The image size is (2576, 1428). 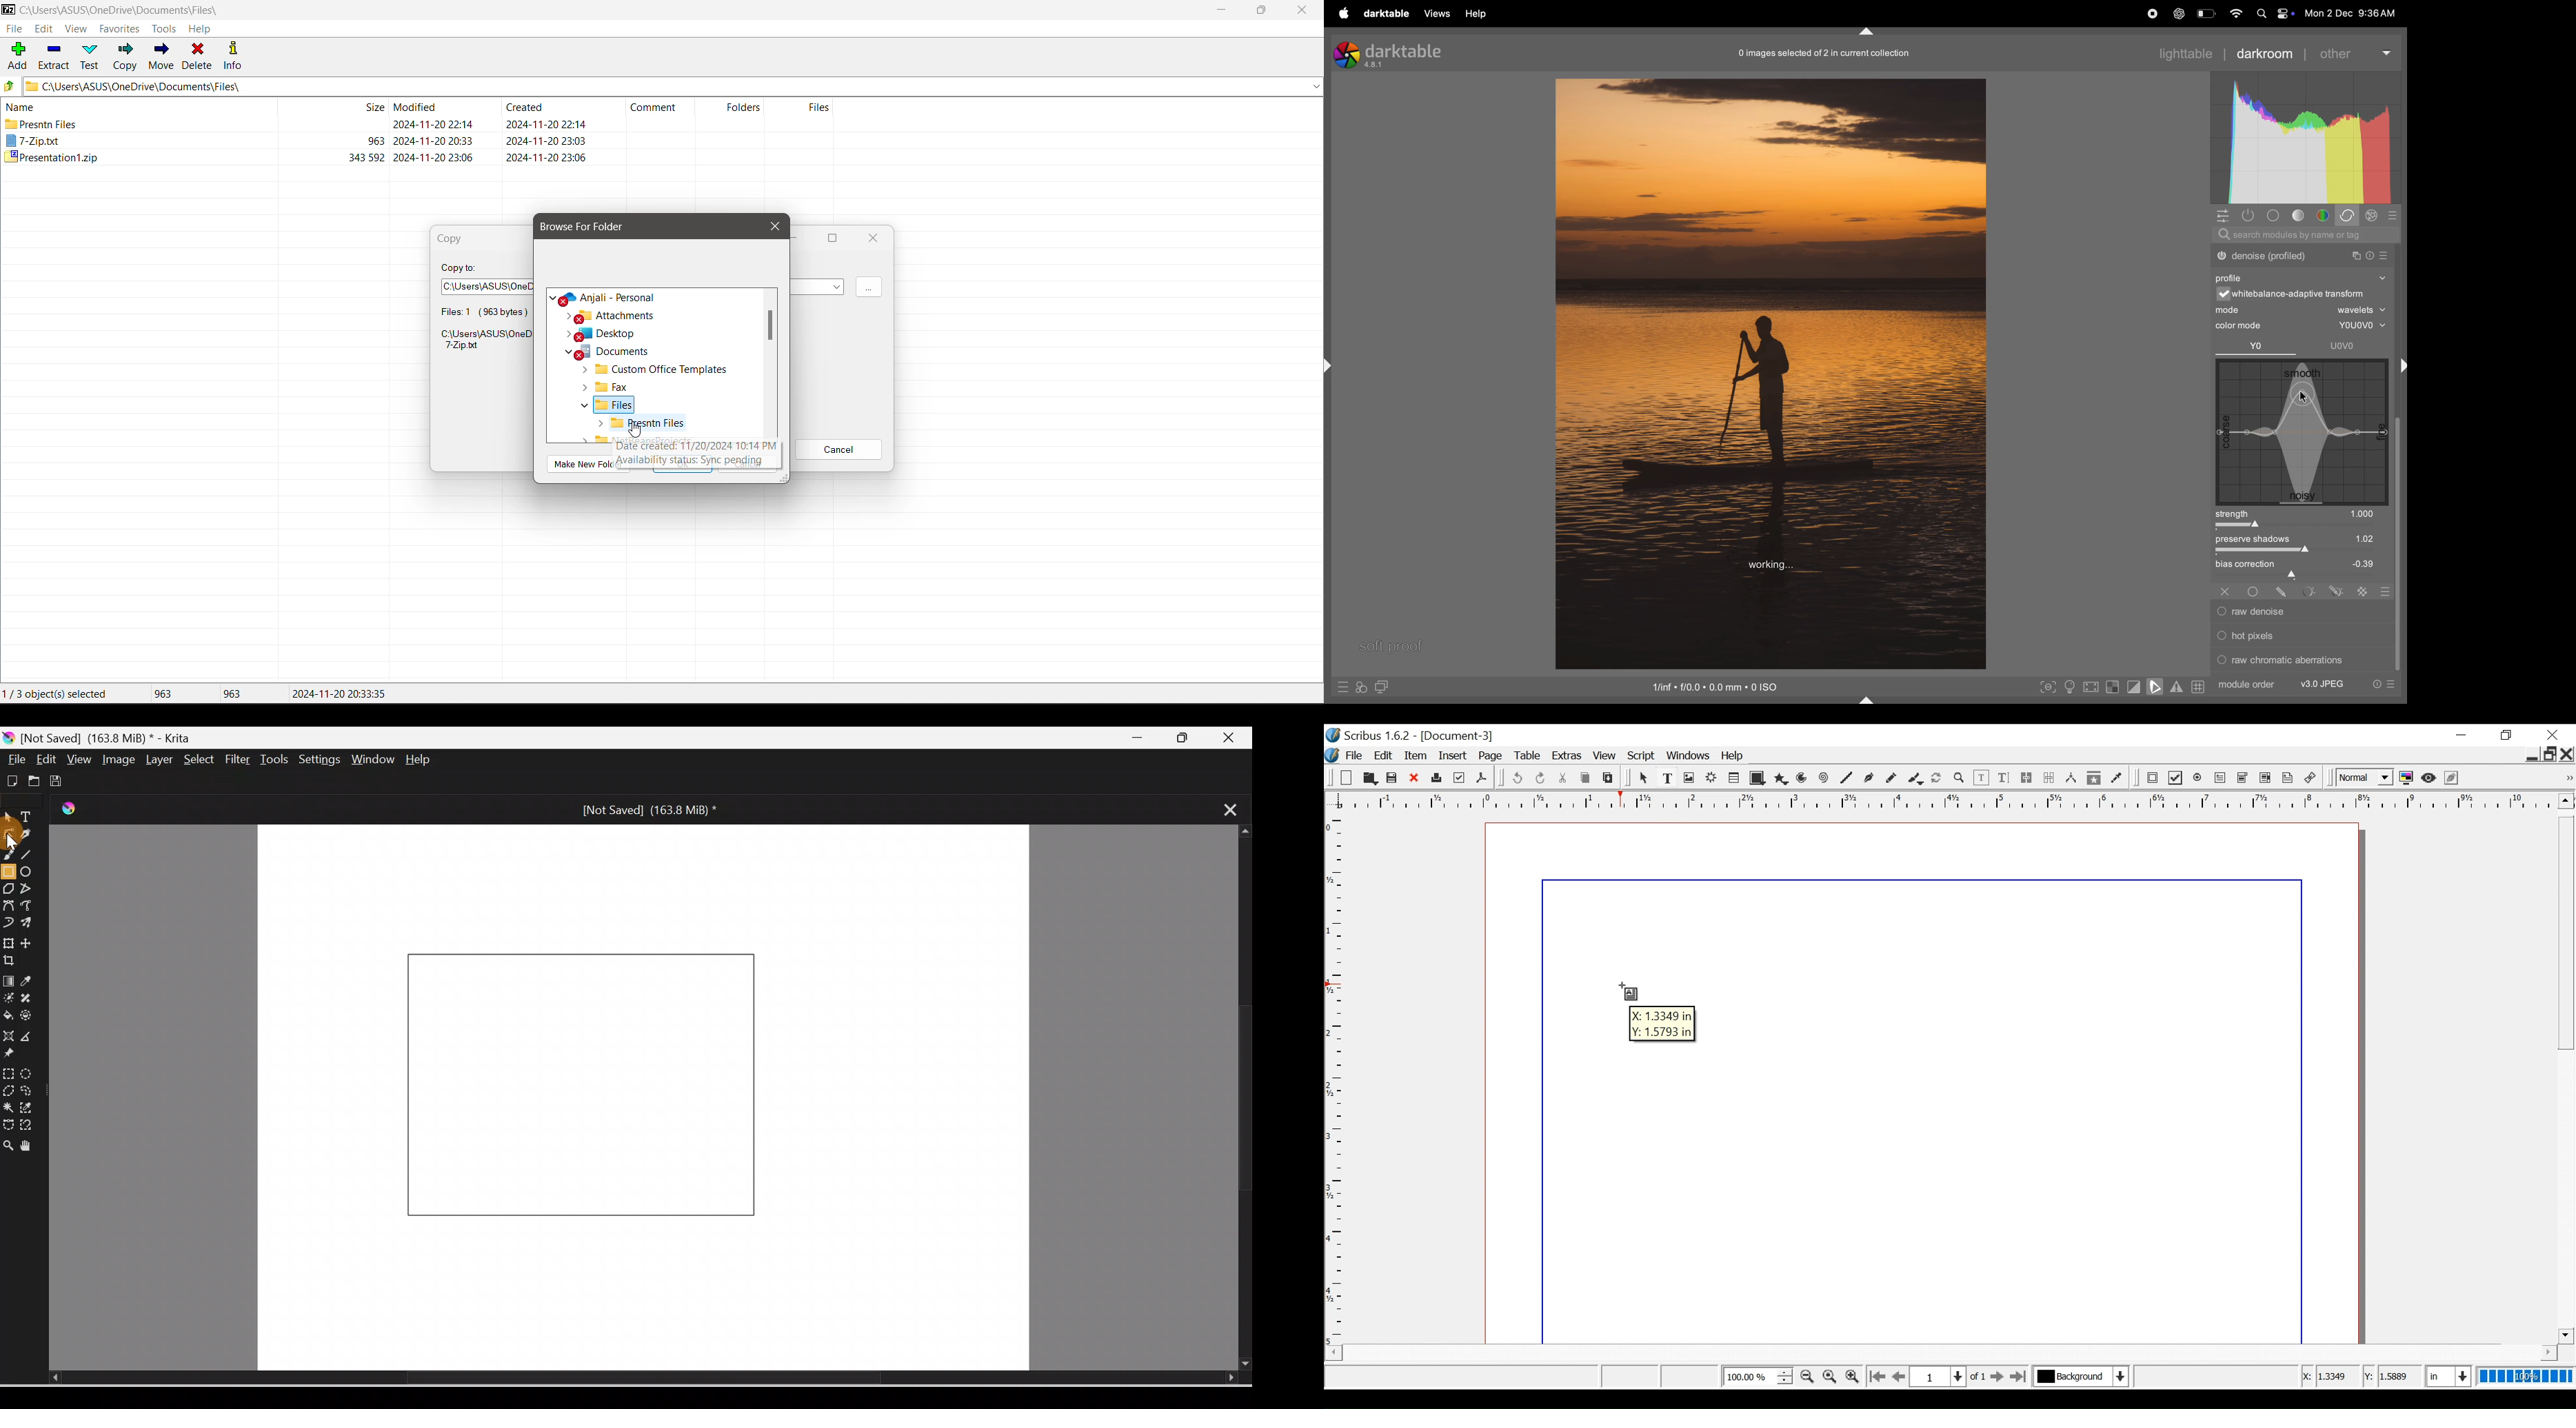 What do you see at coordinates (1455, 755) in the screenshot?
I see `Insert` at bounding box center [1455, 755].